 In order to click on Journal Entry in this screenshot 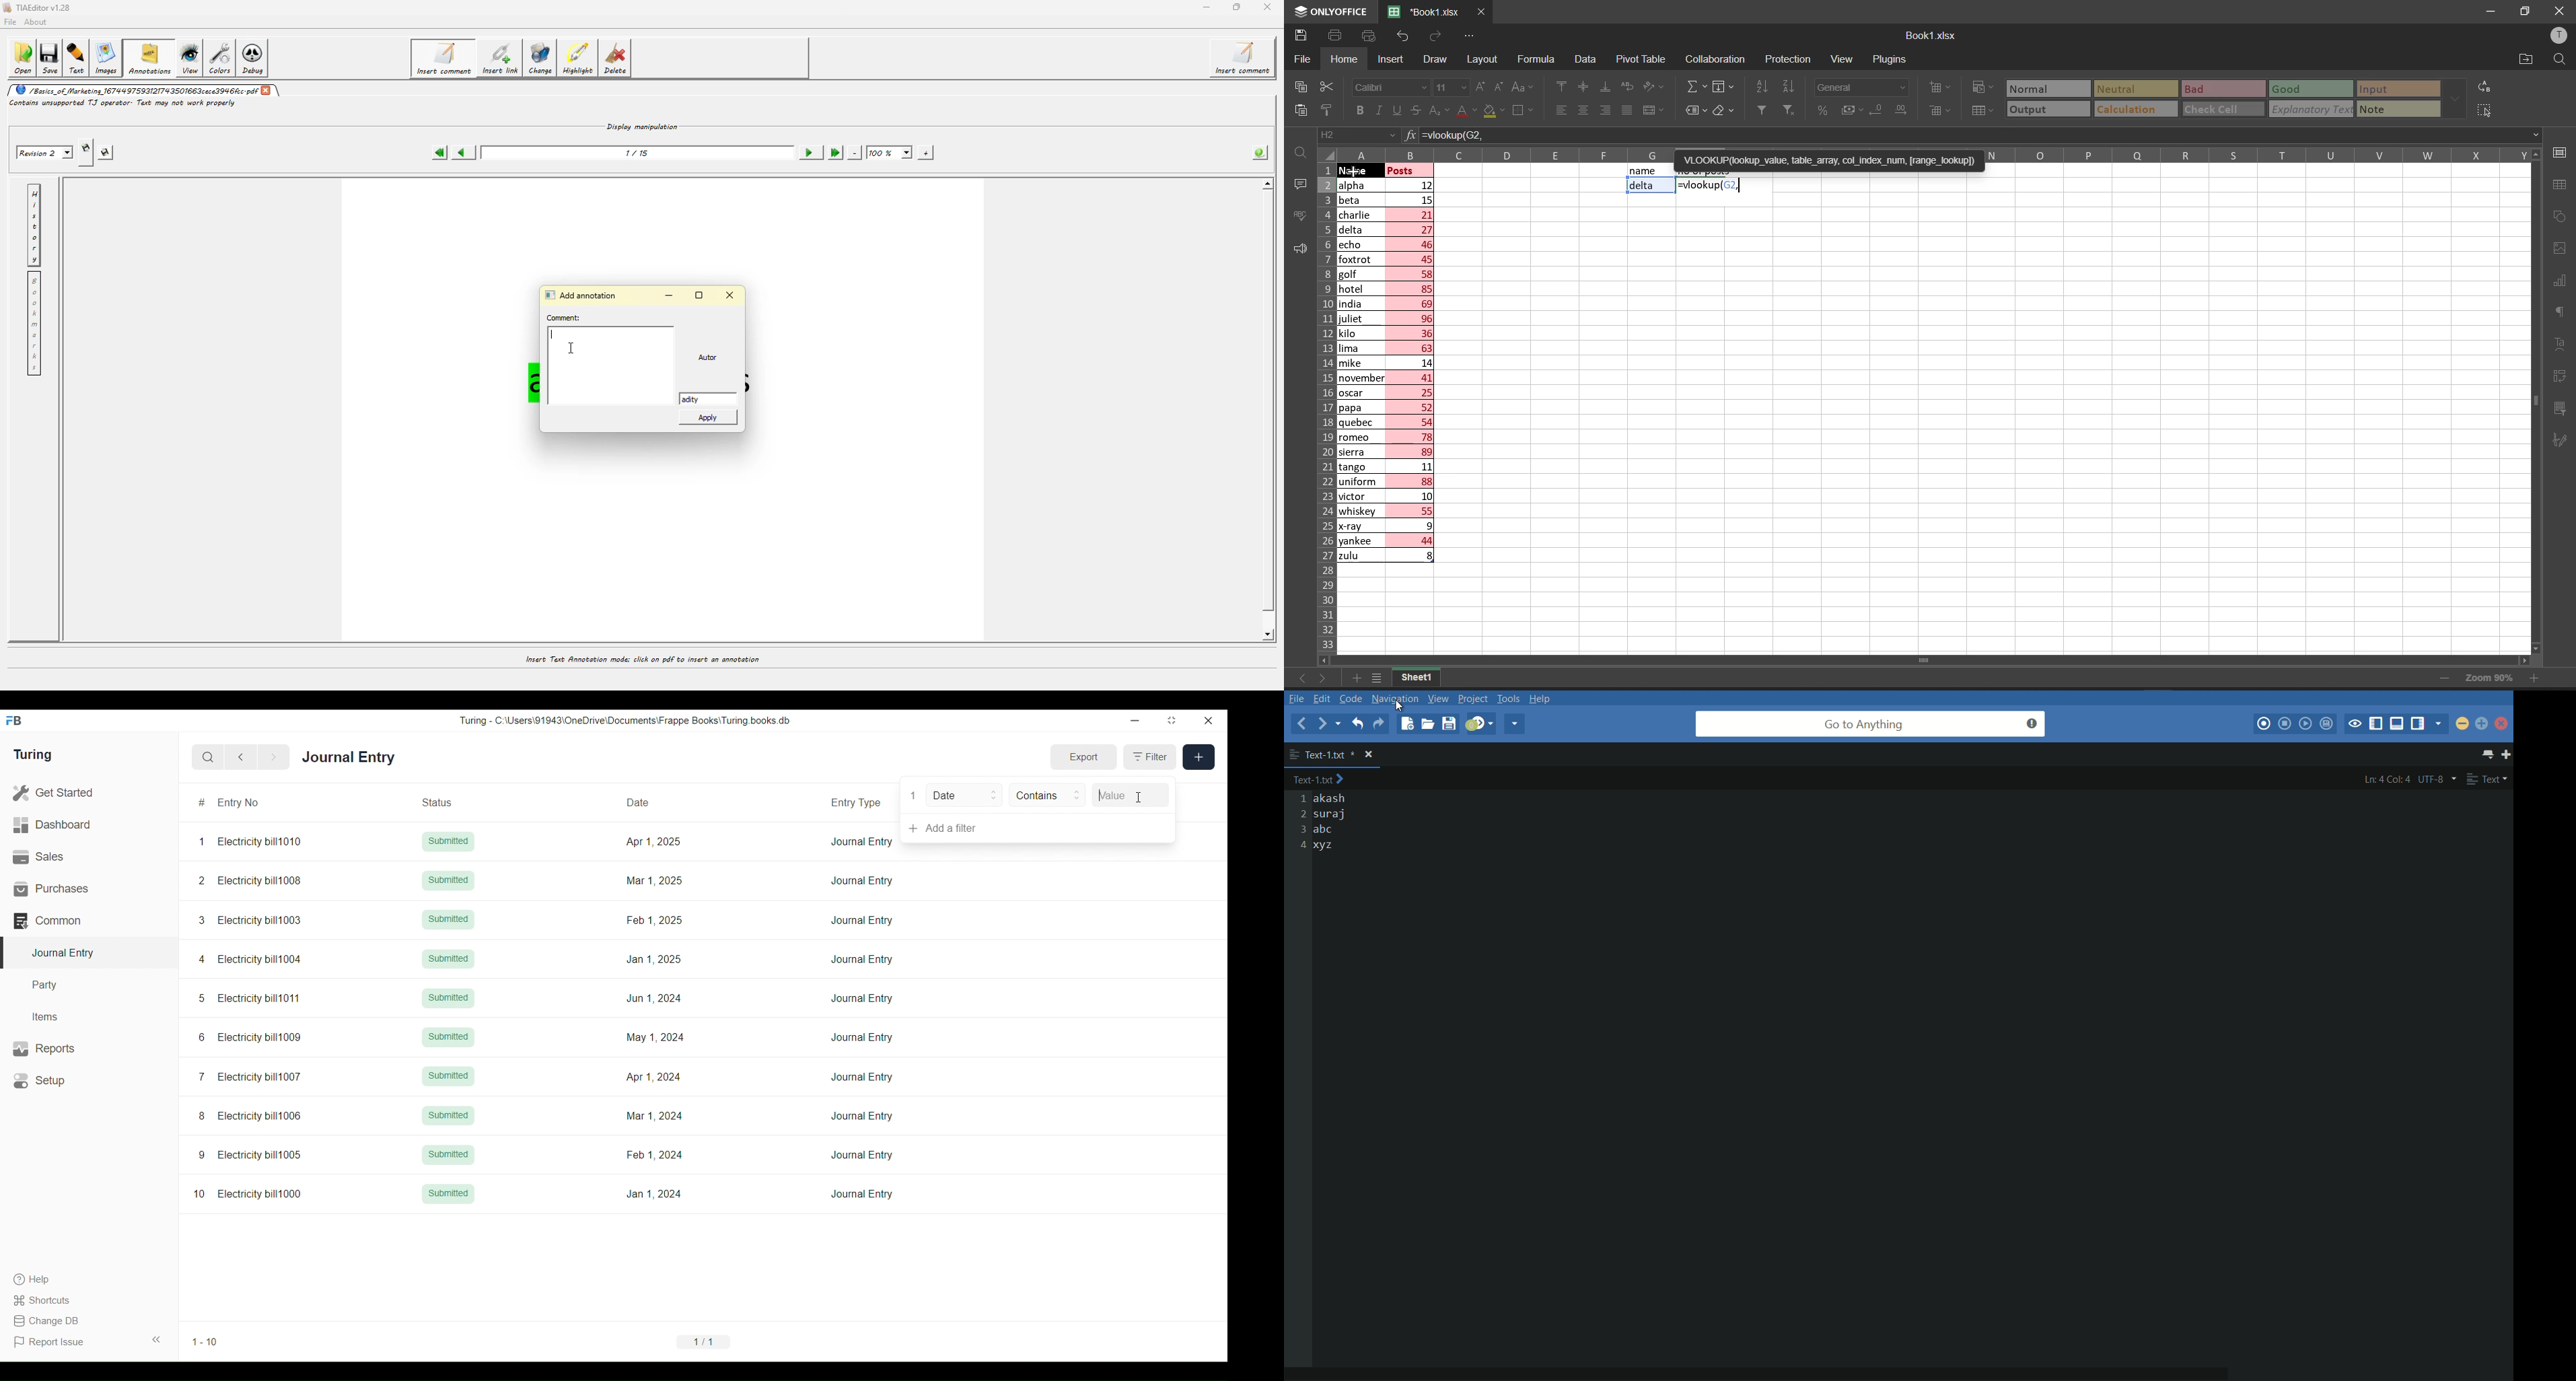, I will do `click(862, 1038)`.